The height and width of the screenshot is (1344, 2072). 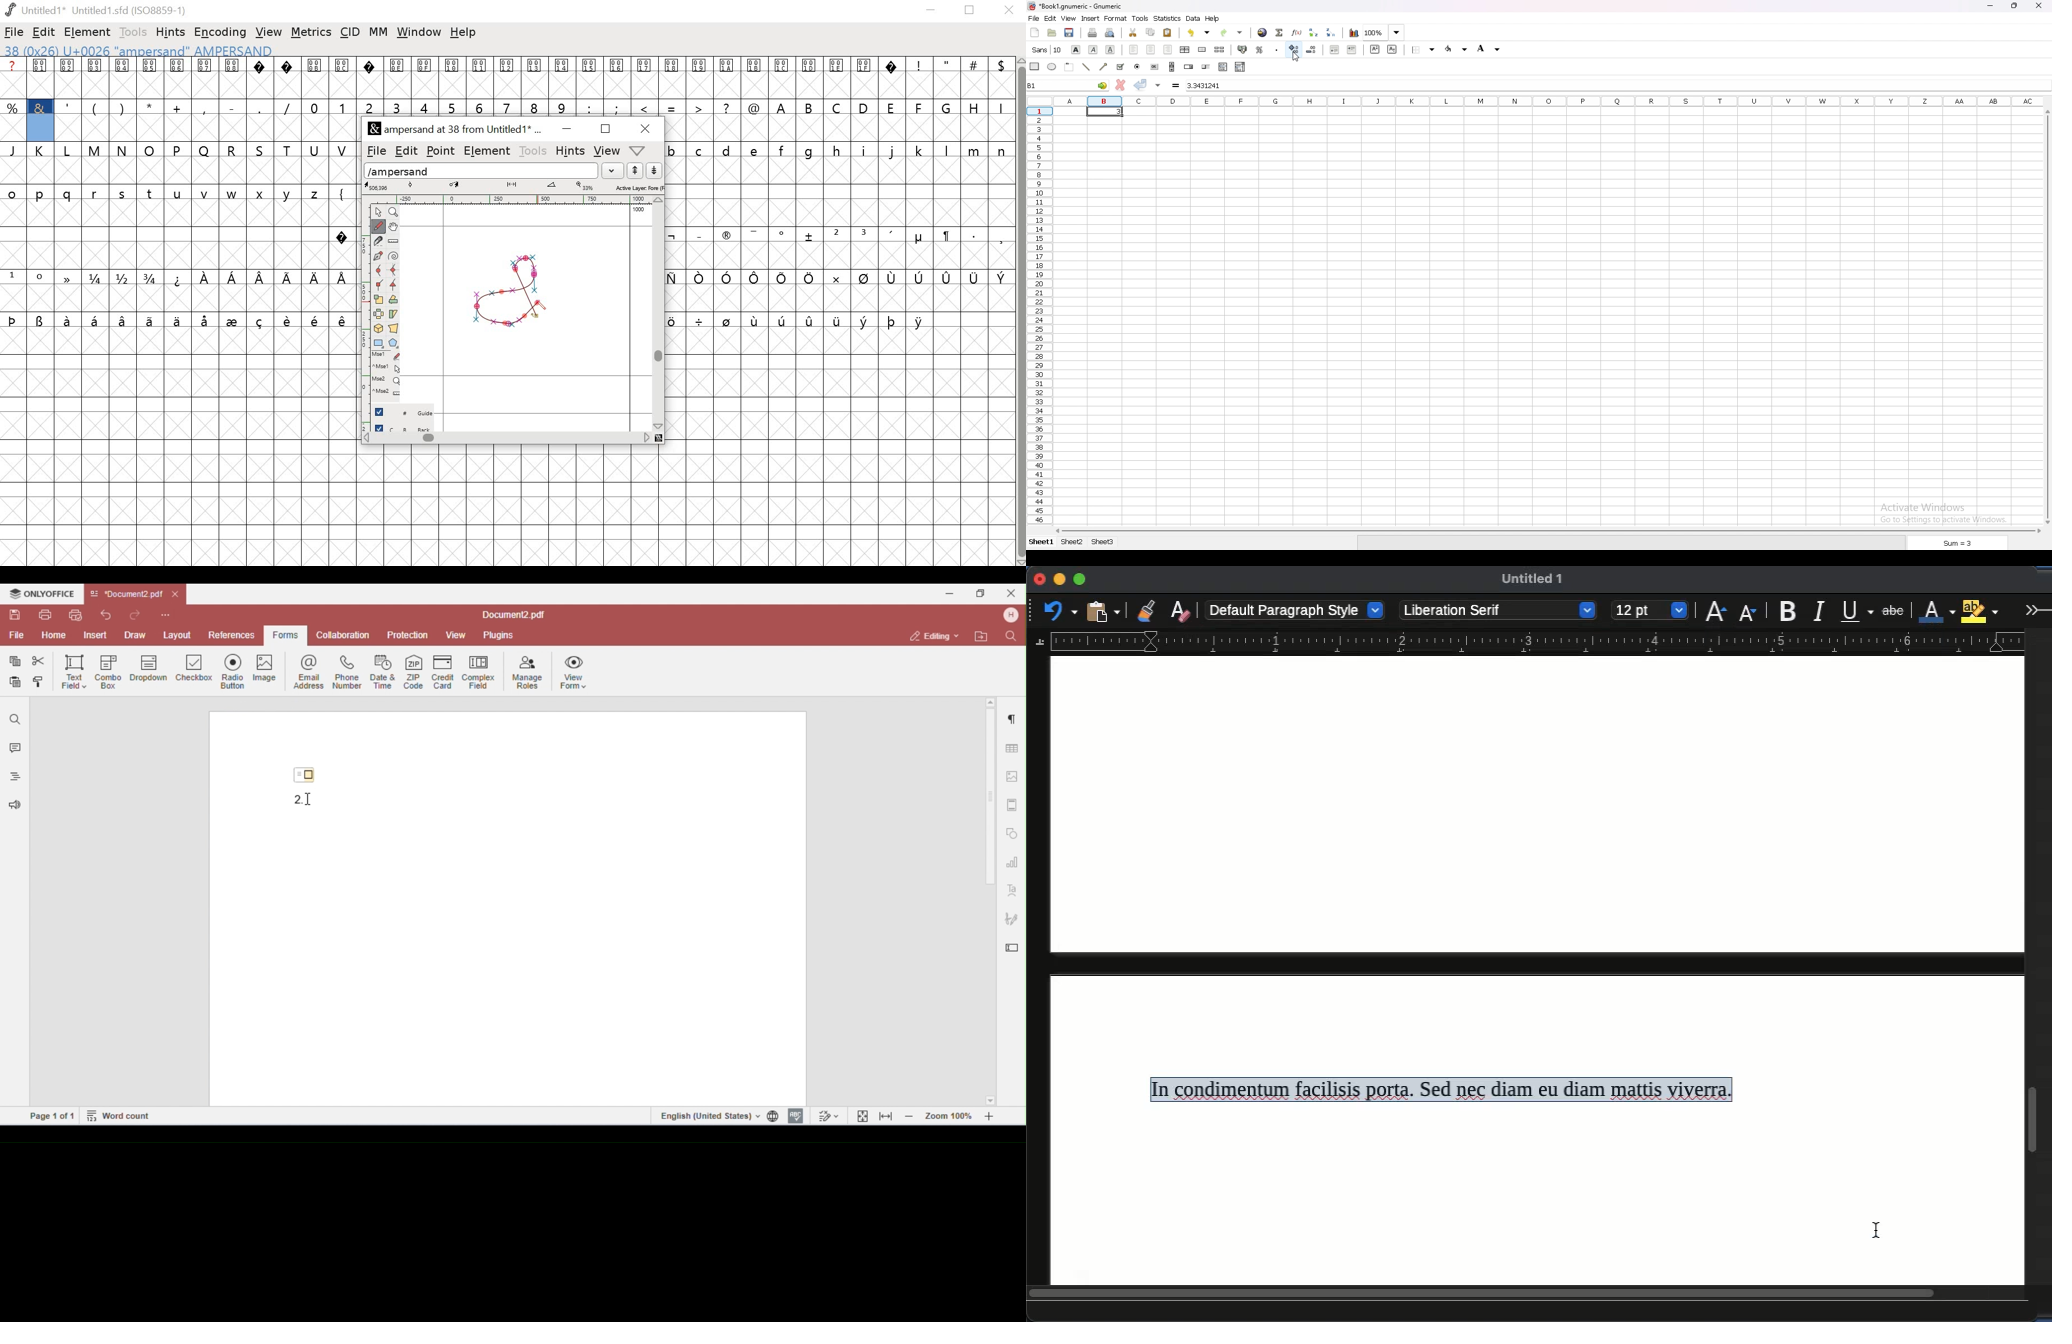 What do you see at coordinates (727, 320) in the screenshot?
I see `symbol` at bounding box center [727, 320].